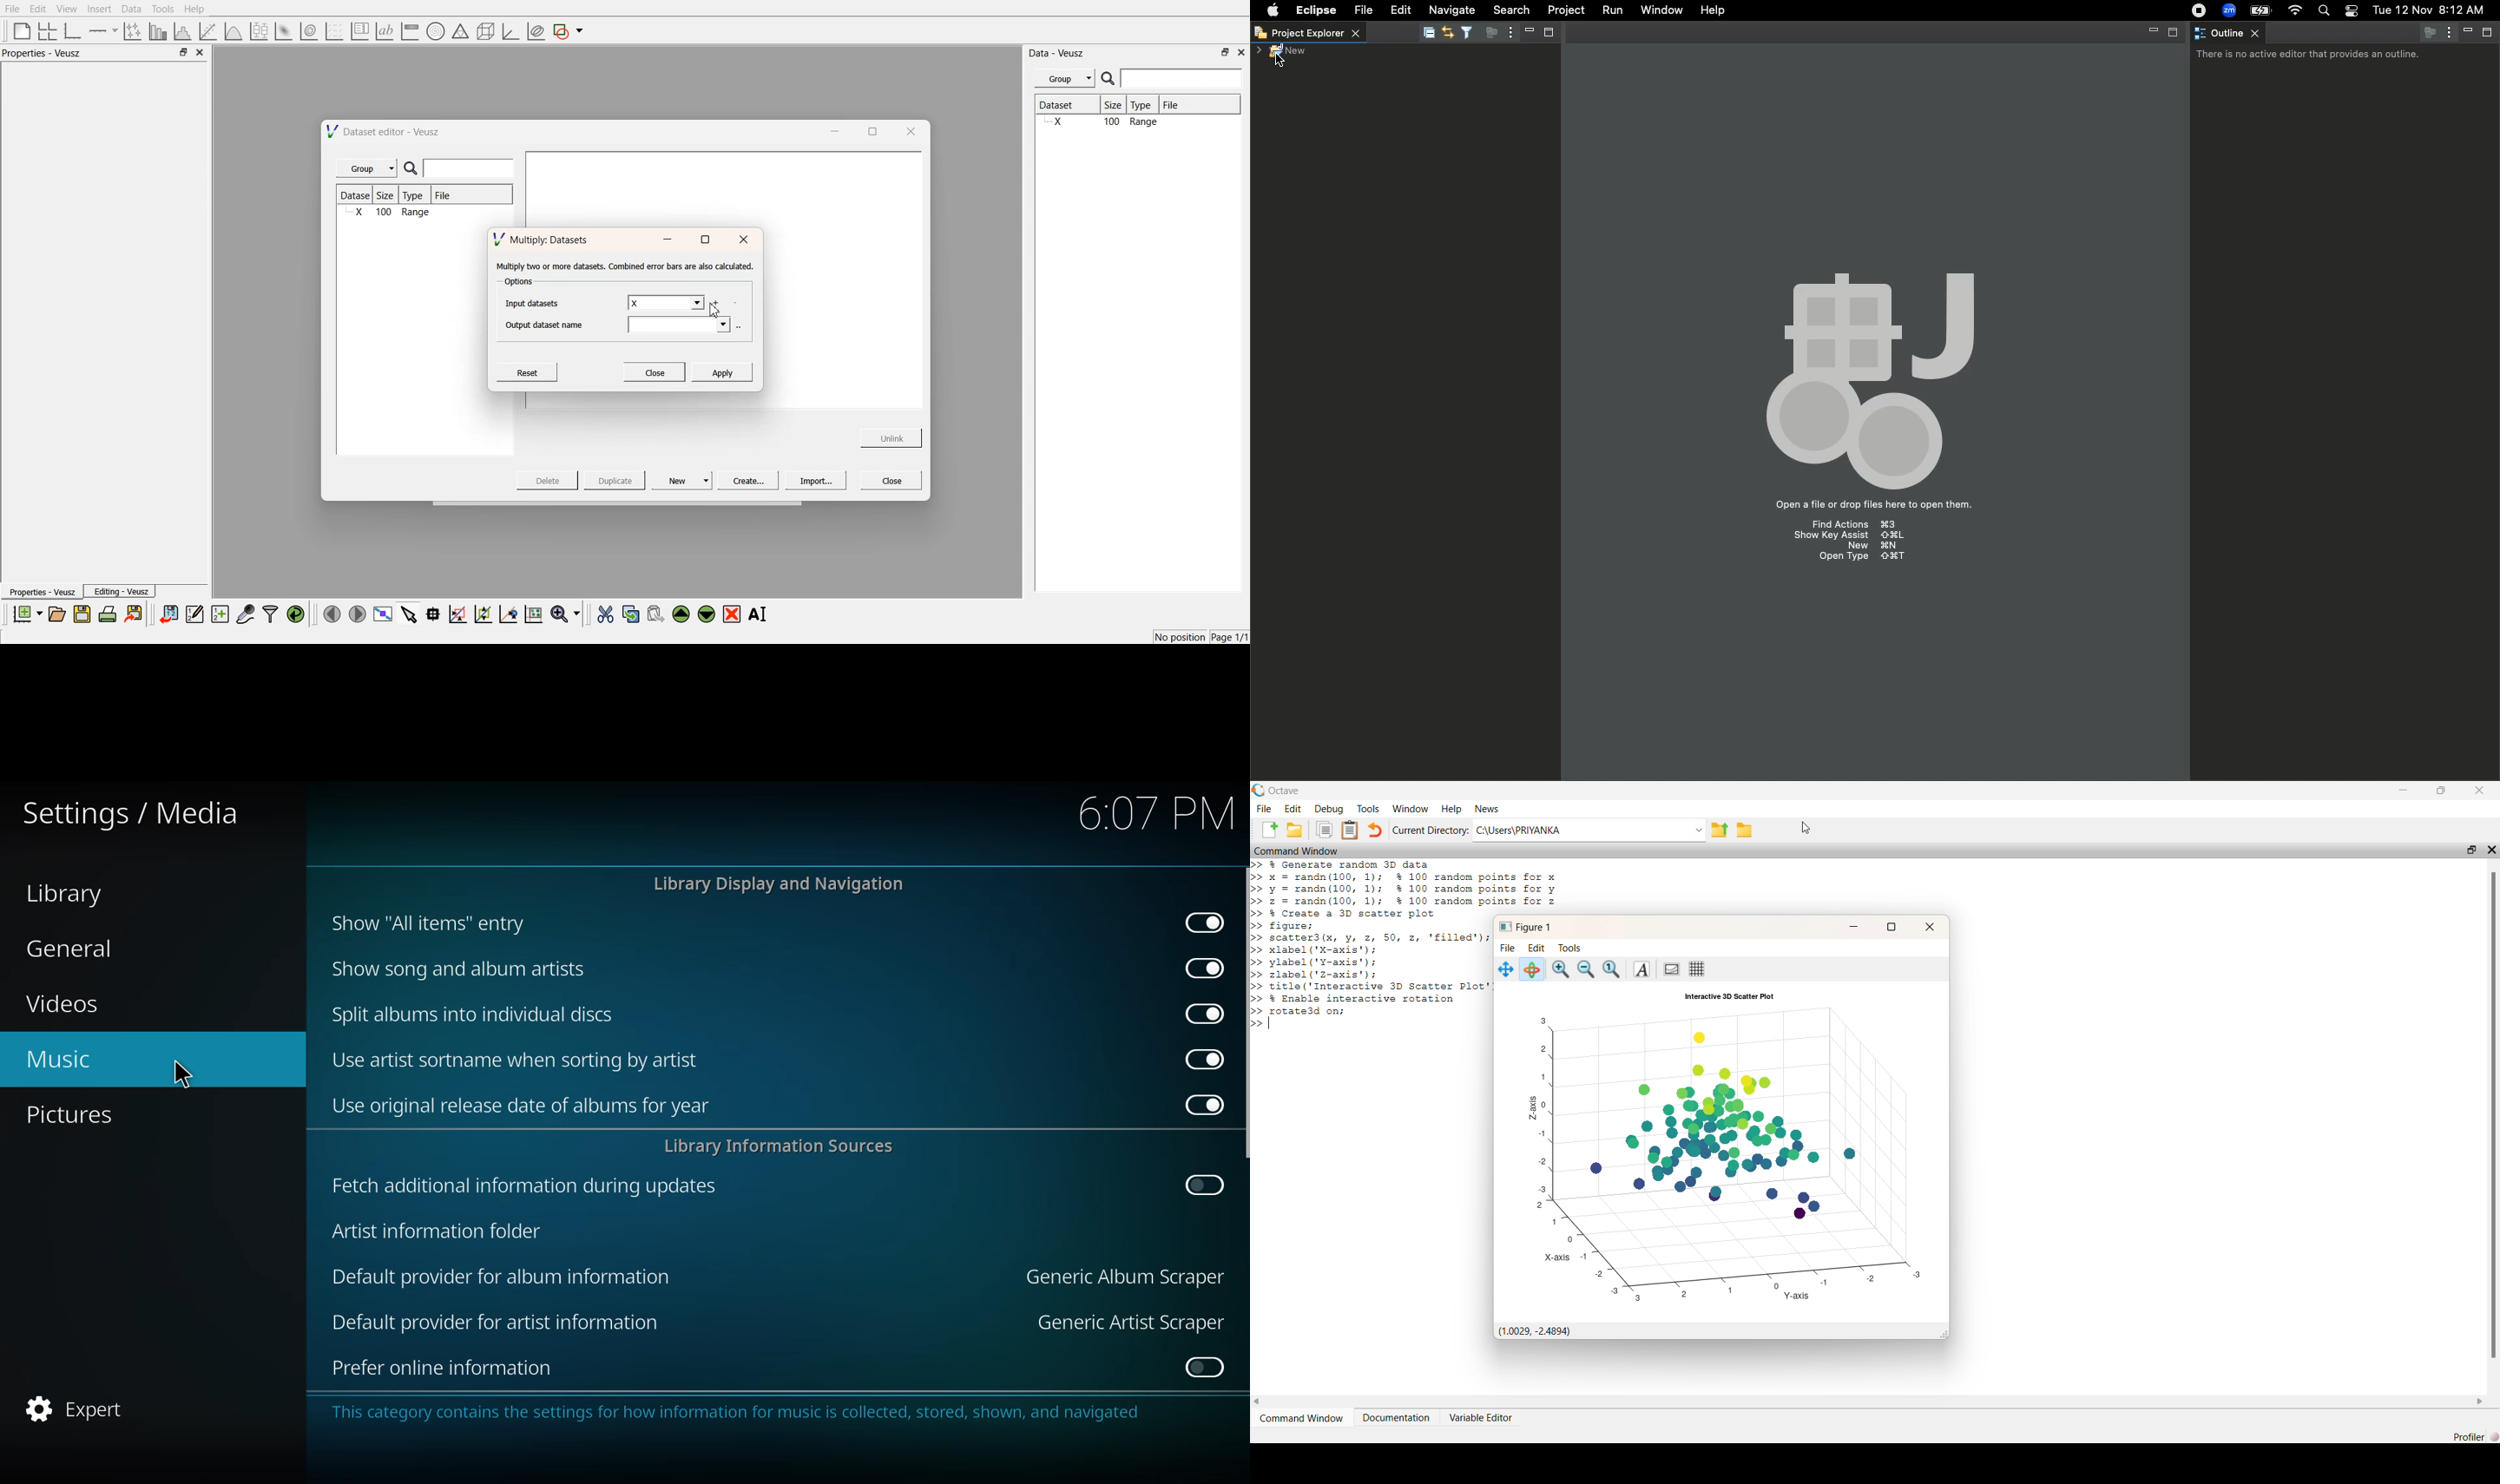 This screenshot has width=2520, height=1484. I want to click on move the selected widgets up, so click(682, 615).